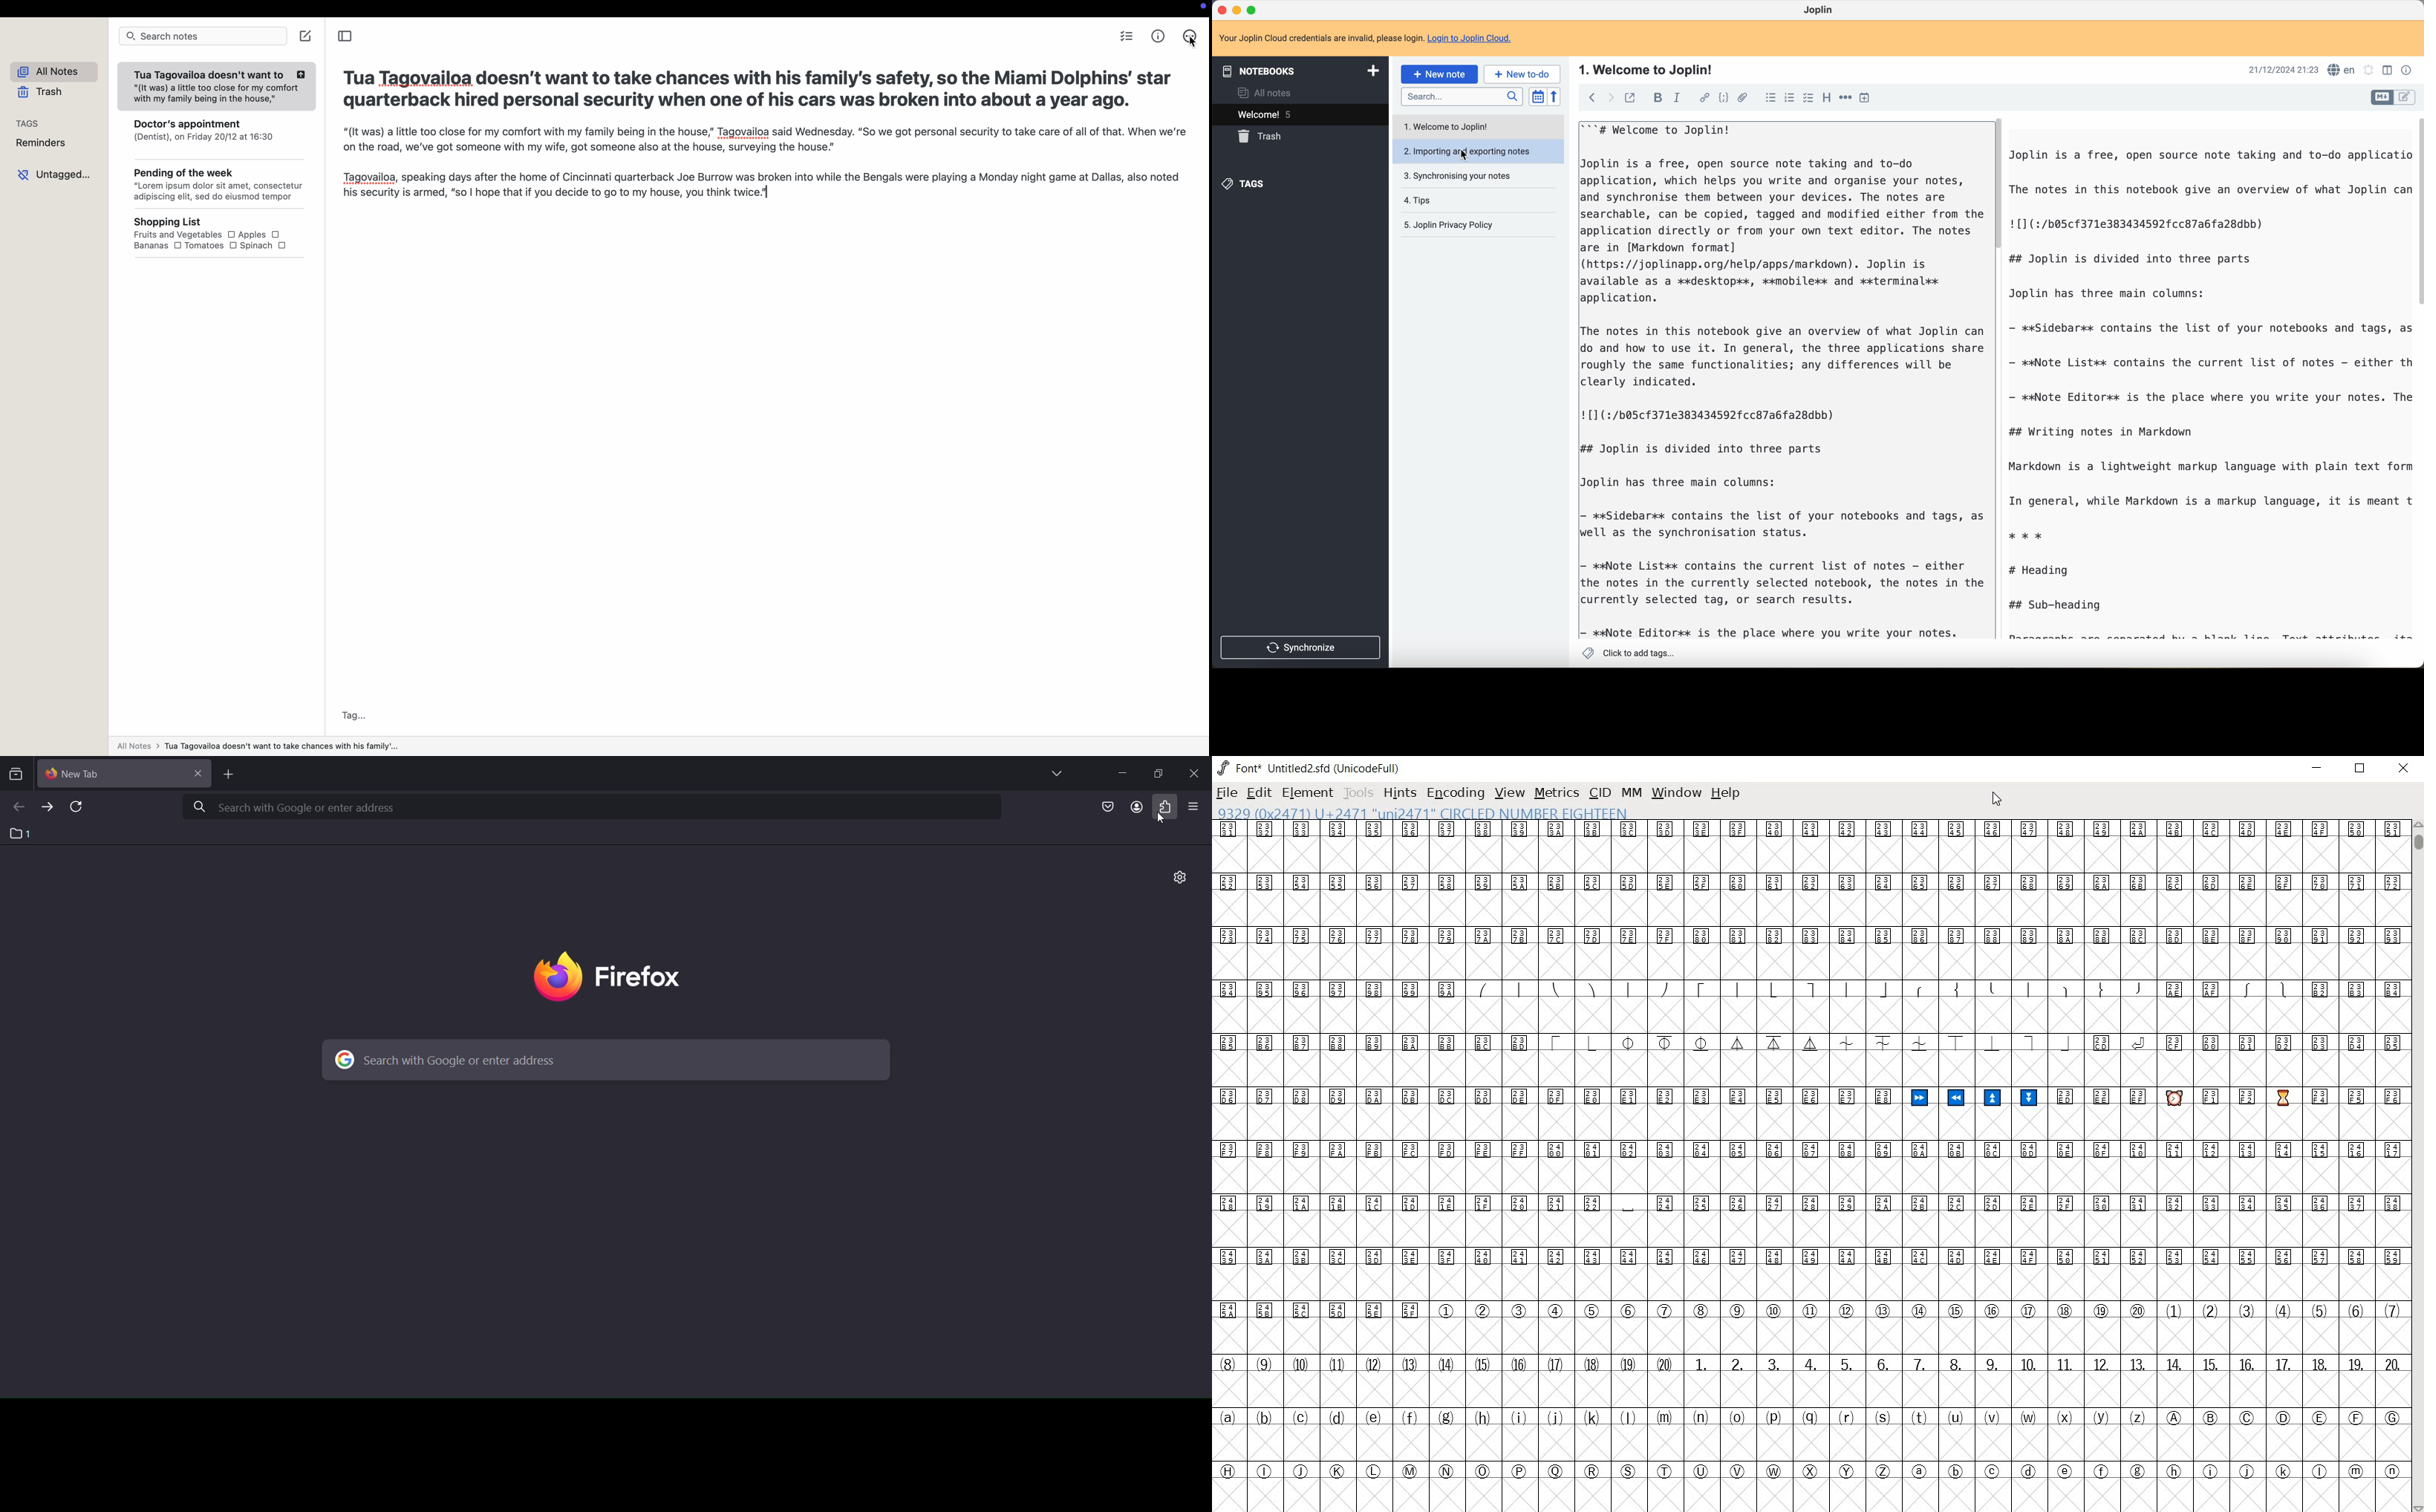  I want to click on horizontal rule, so click(1846, 99).